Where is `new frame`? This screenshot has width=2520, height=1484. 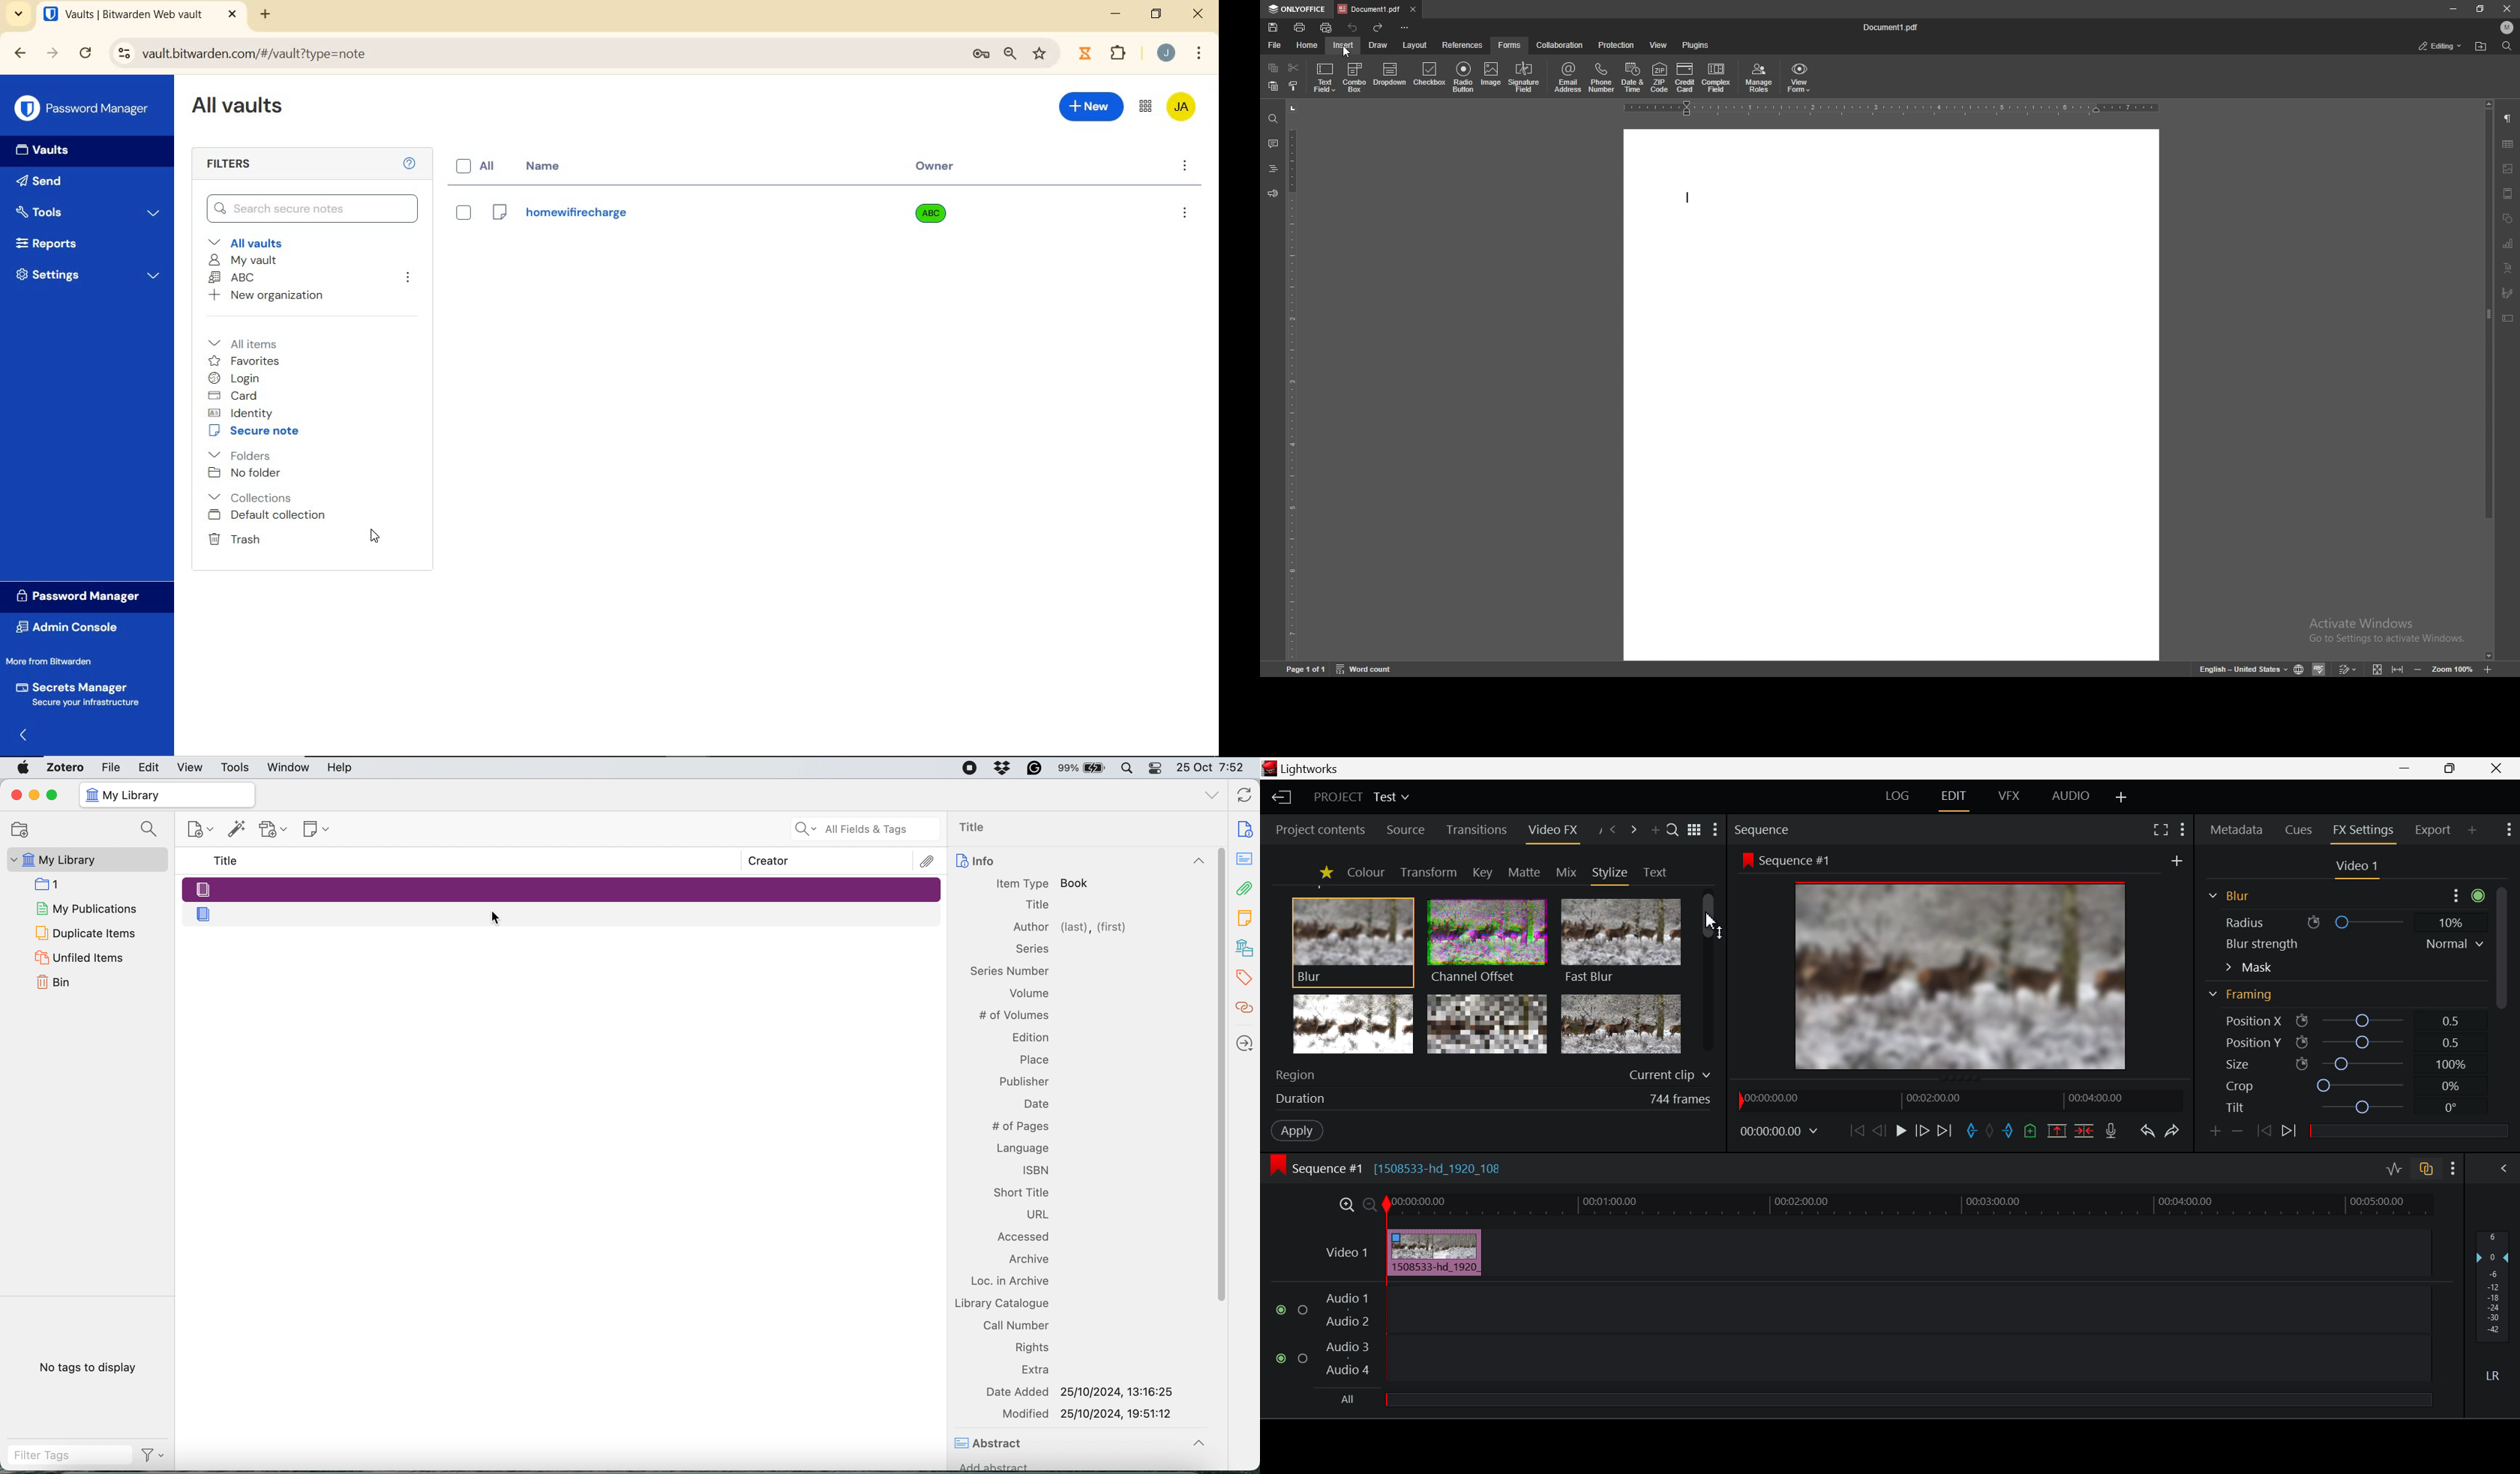
new frame is located at coordinates (2178, 860).